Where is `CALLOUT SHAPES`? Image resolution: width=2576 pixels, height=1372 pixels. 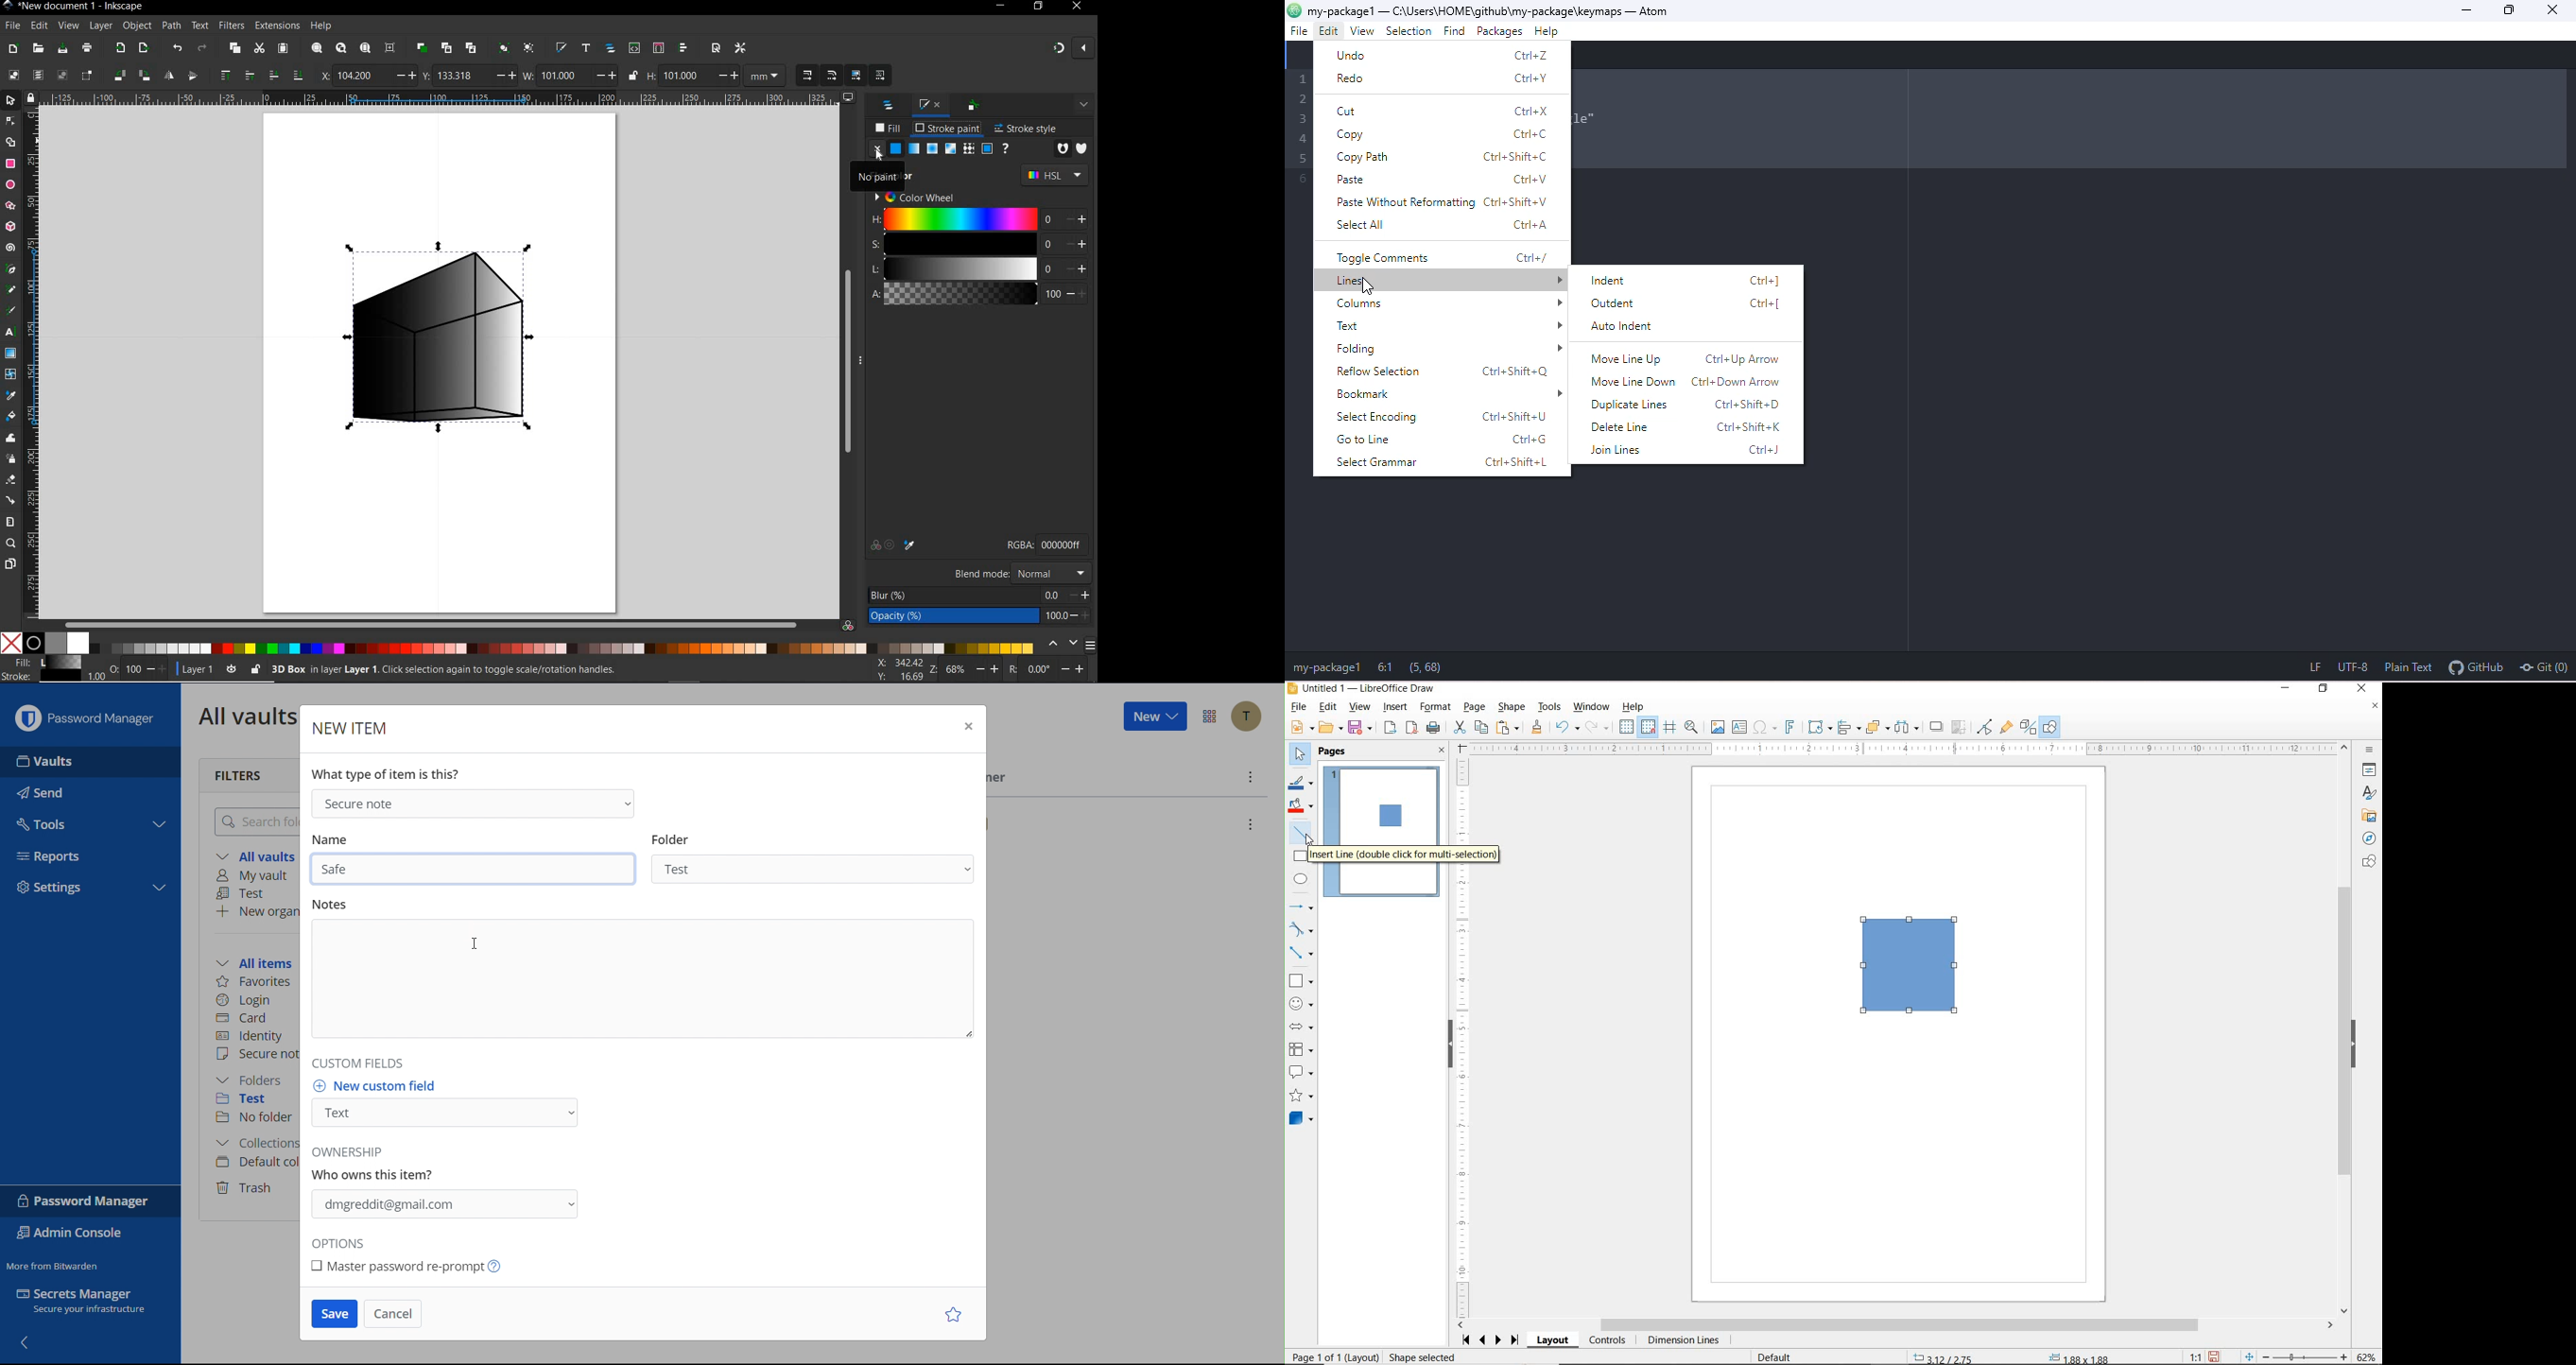 CALLOUT SHAPES is located at coordinates (1302, 1073).